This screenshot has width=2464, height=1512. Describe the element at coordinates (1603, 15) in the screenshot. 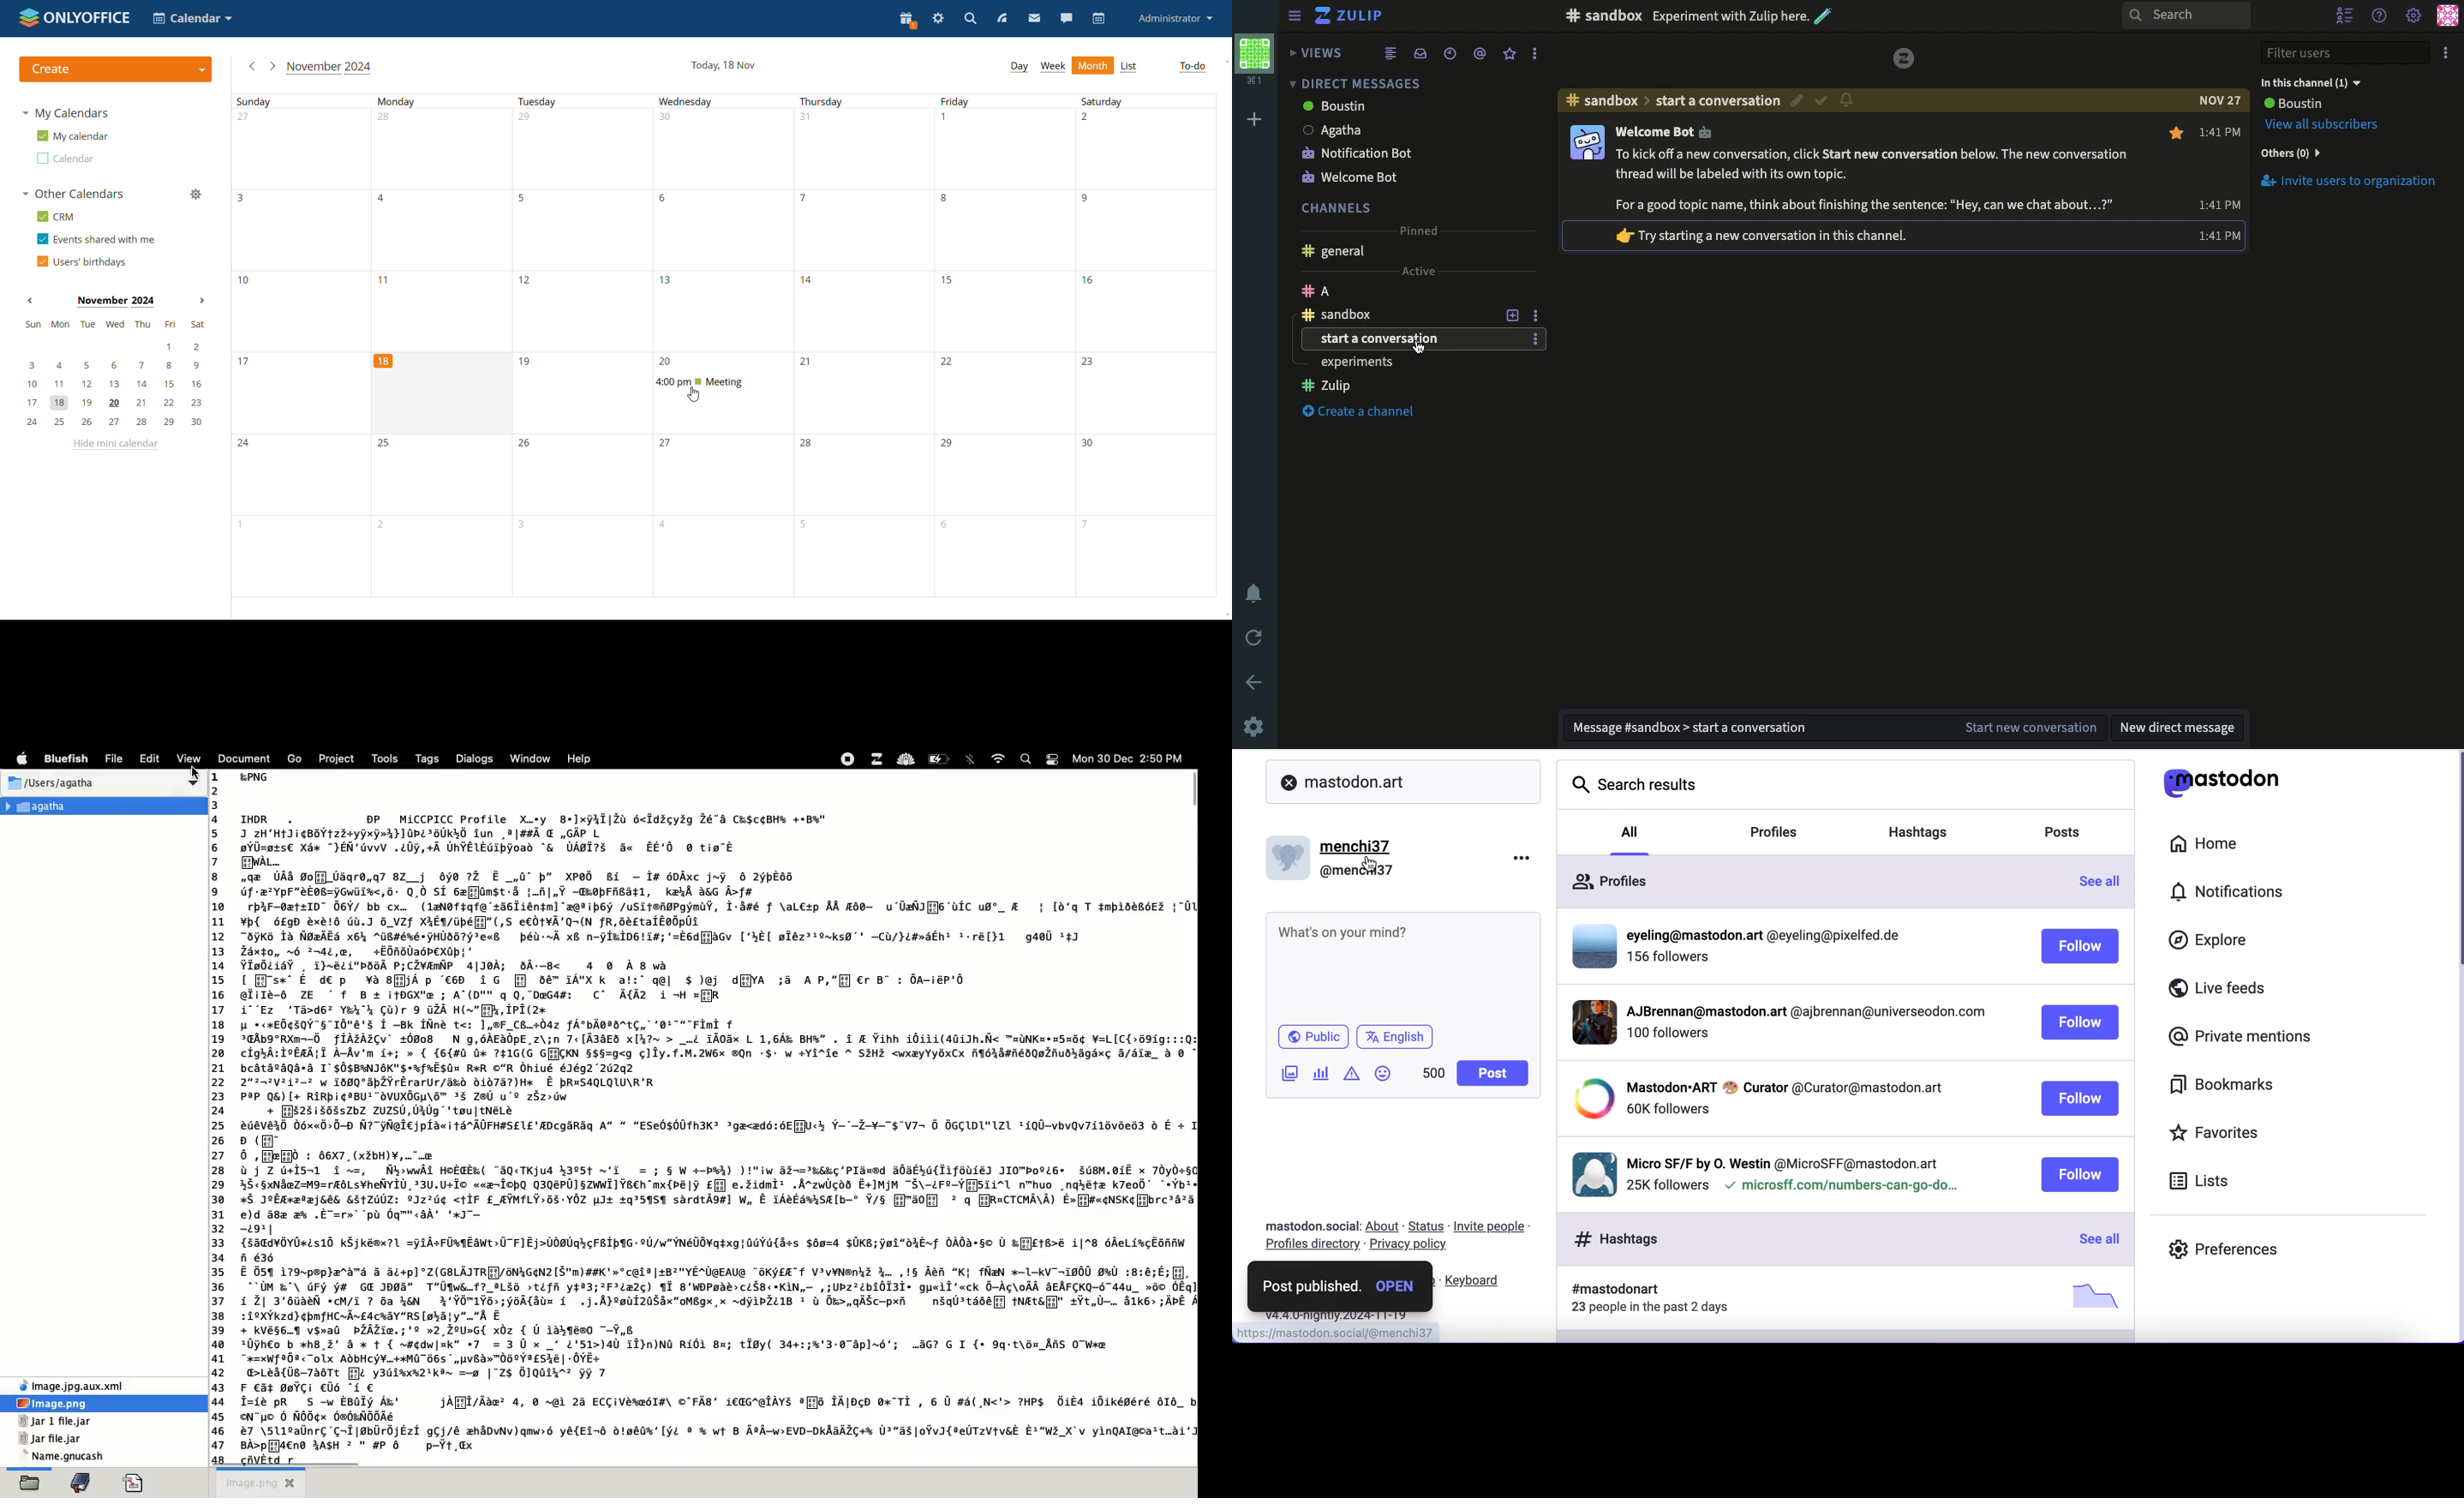

I see `# sandbox` at that location.